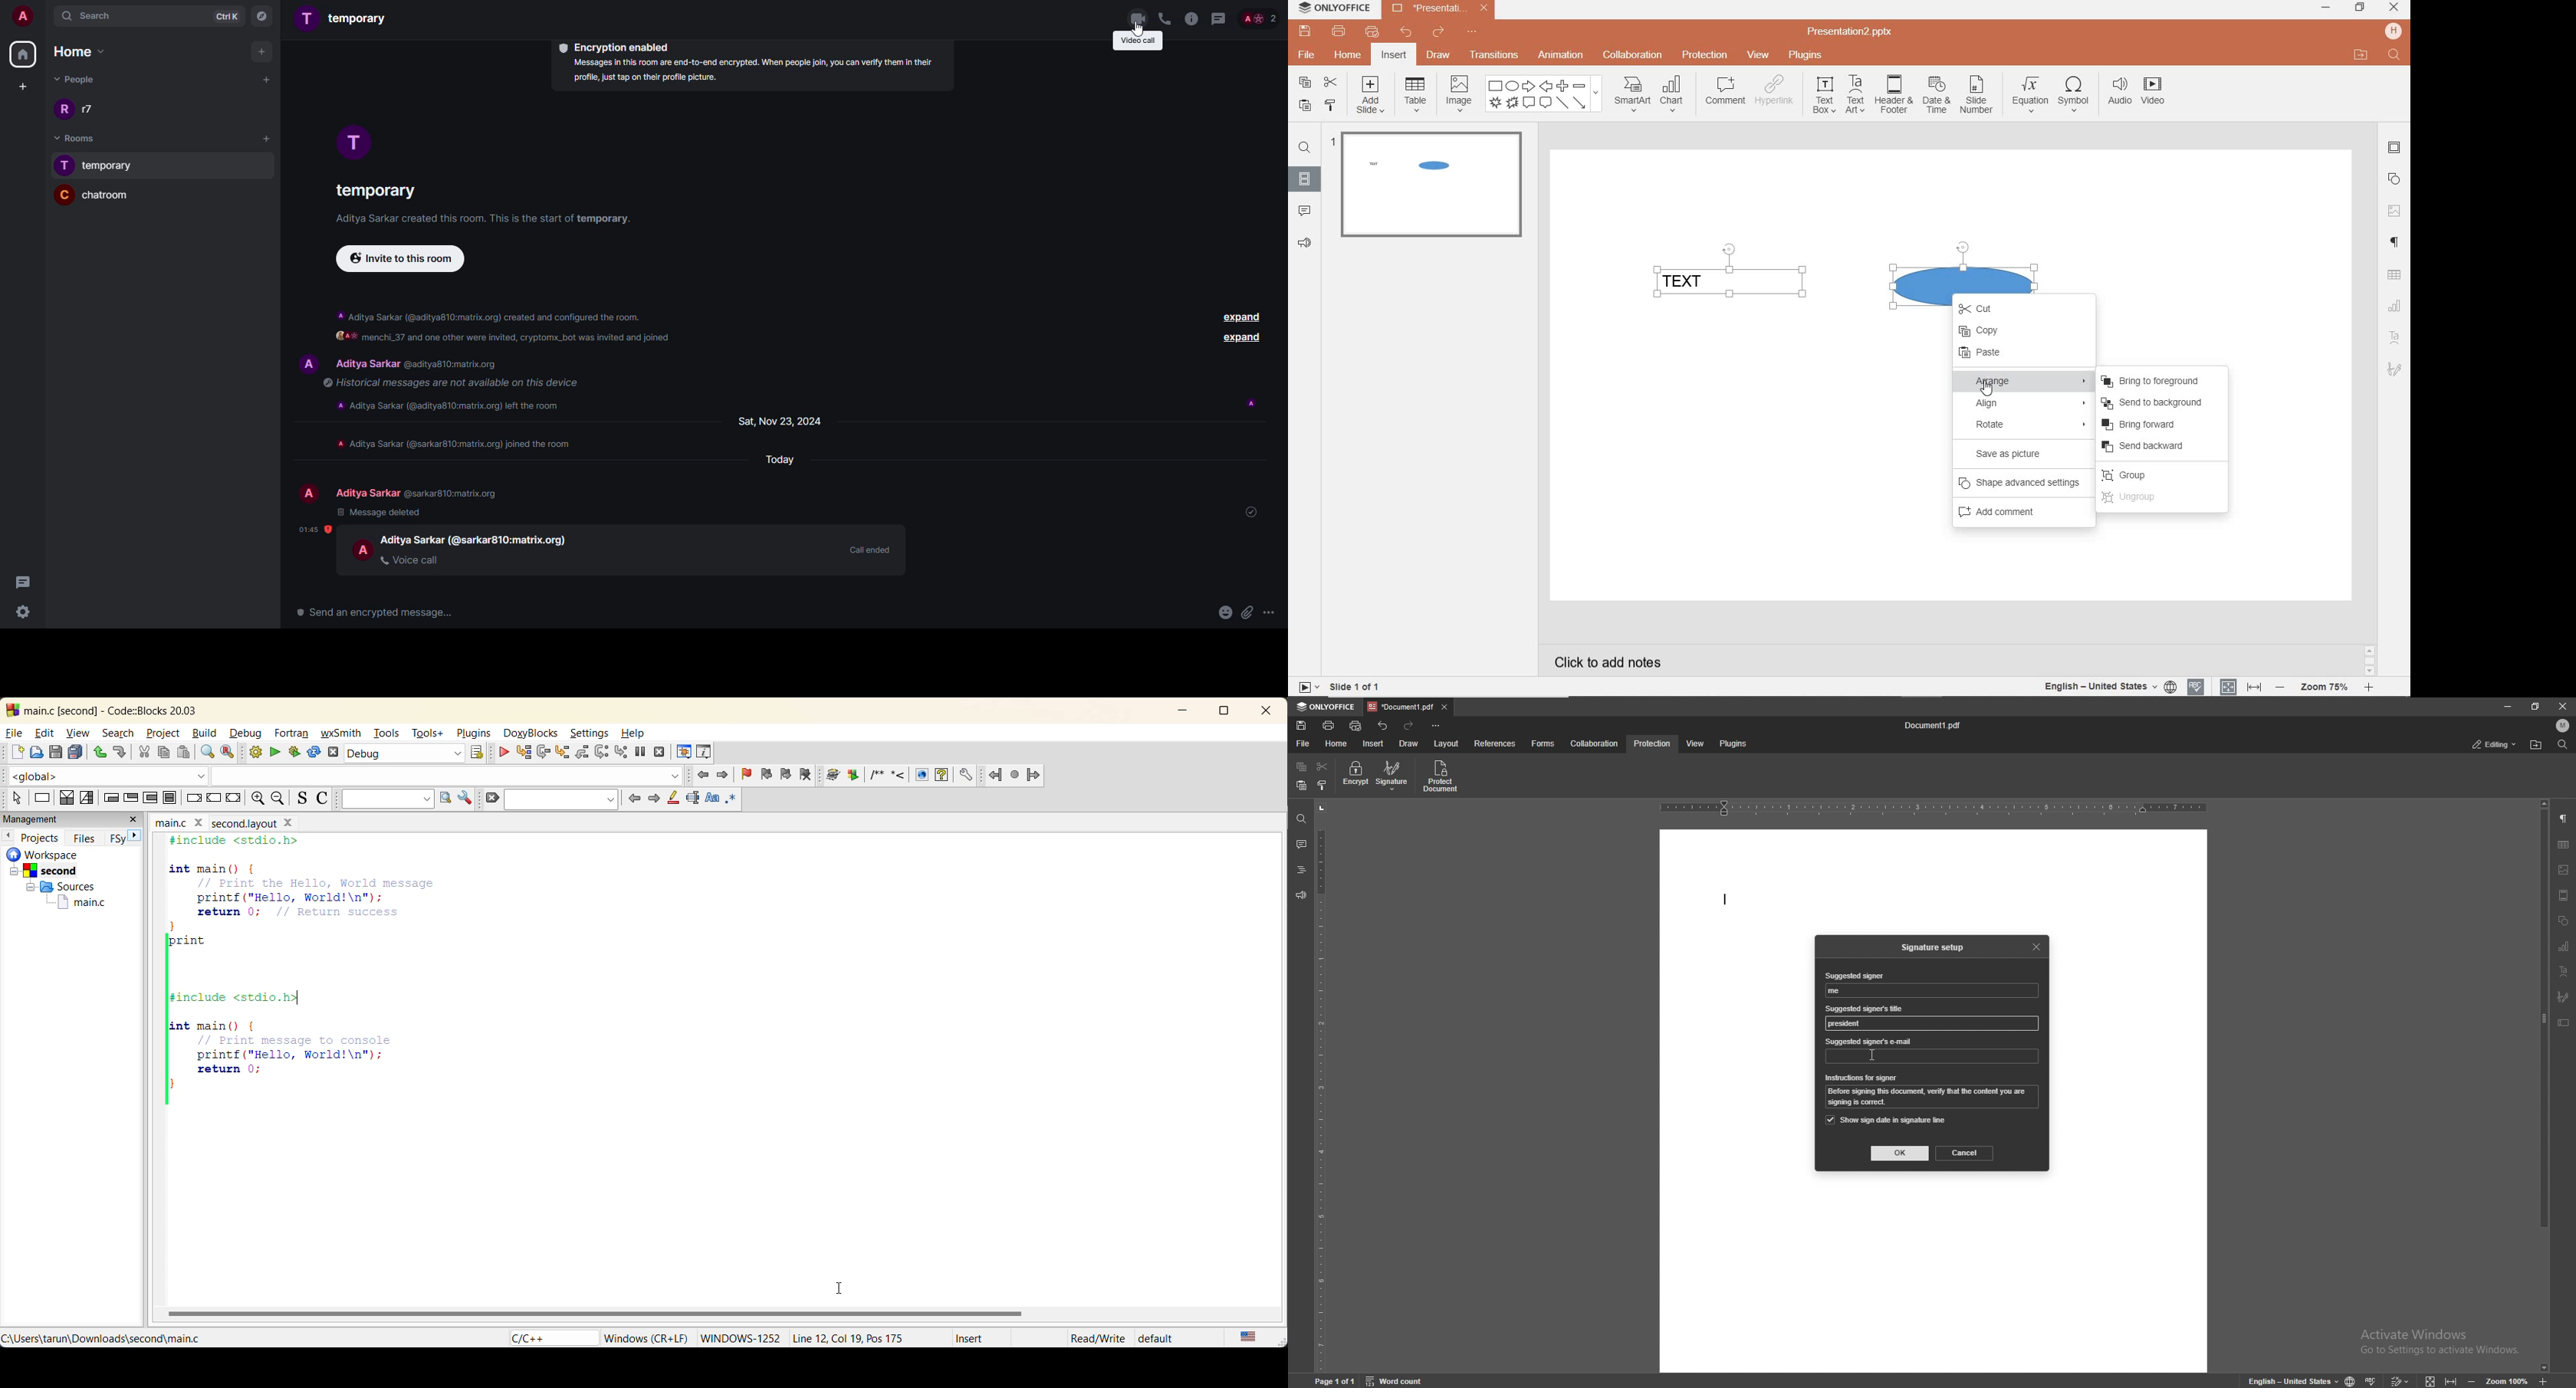  What do you see at coordinates (513, 541) in the screenshot?
I see `id` at bounding box center [513, 541].